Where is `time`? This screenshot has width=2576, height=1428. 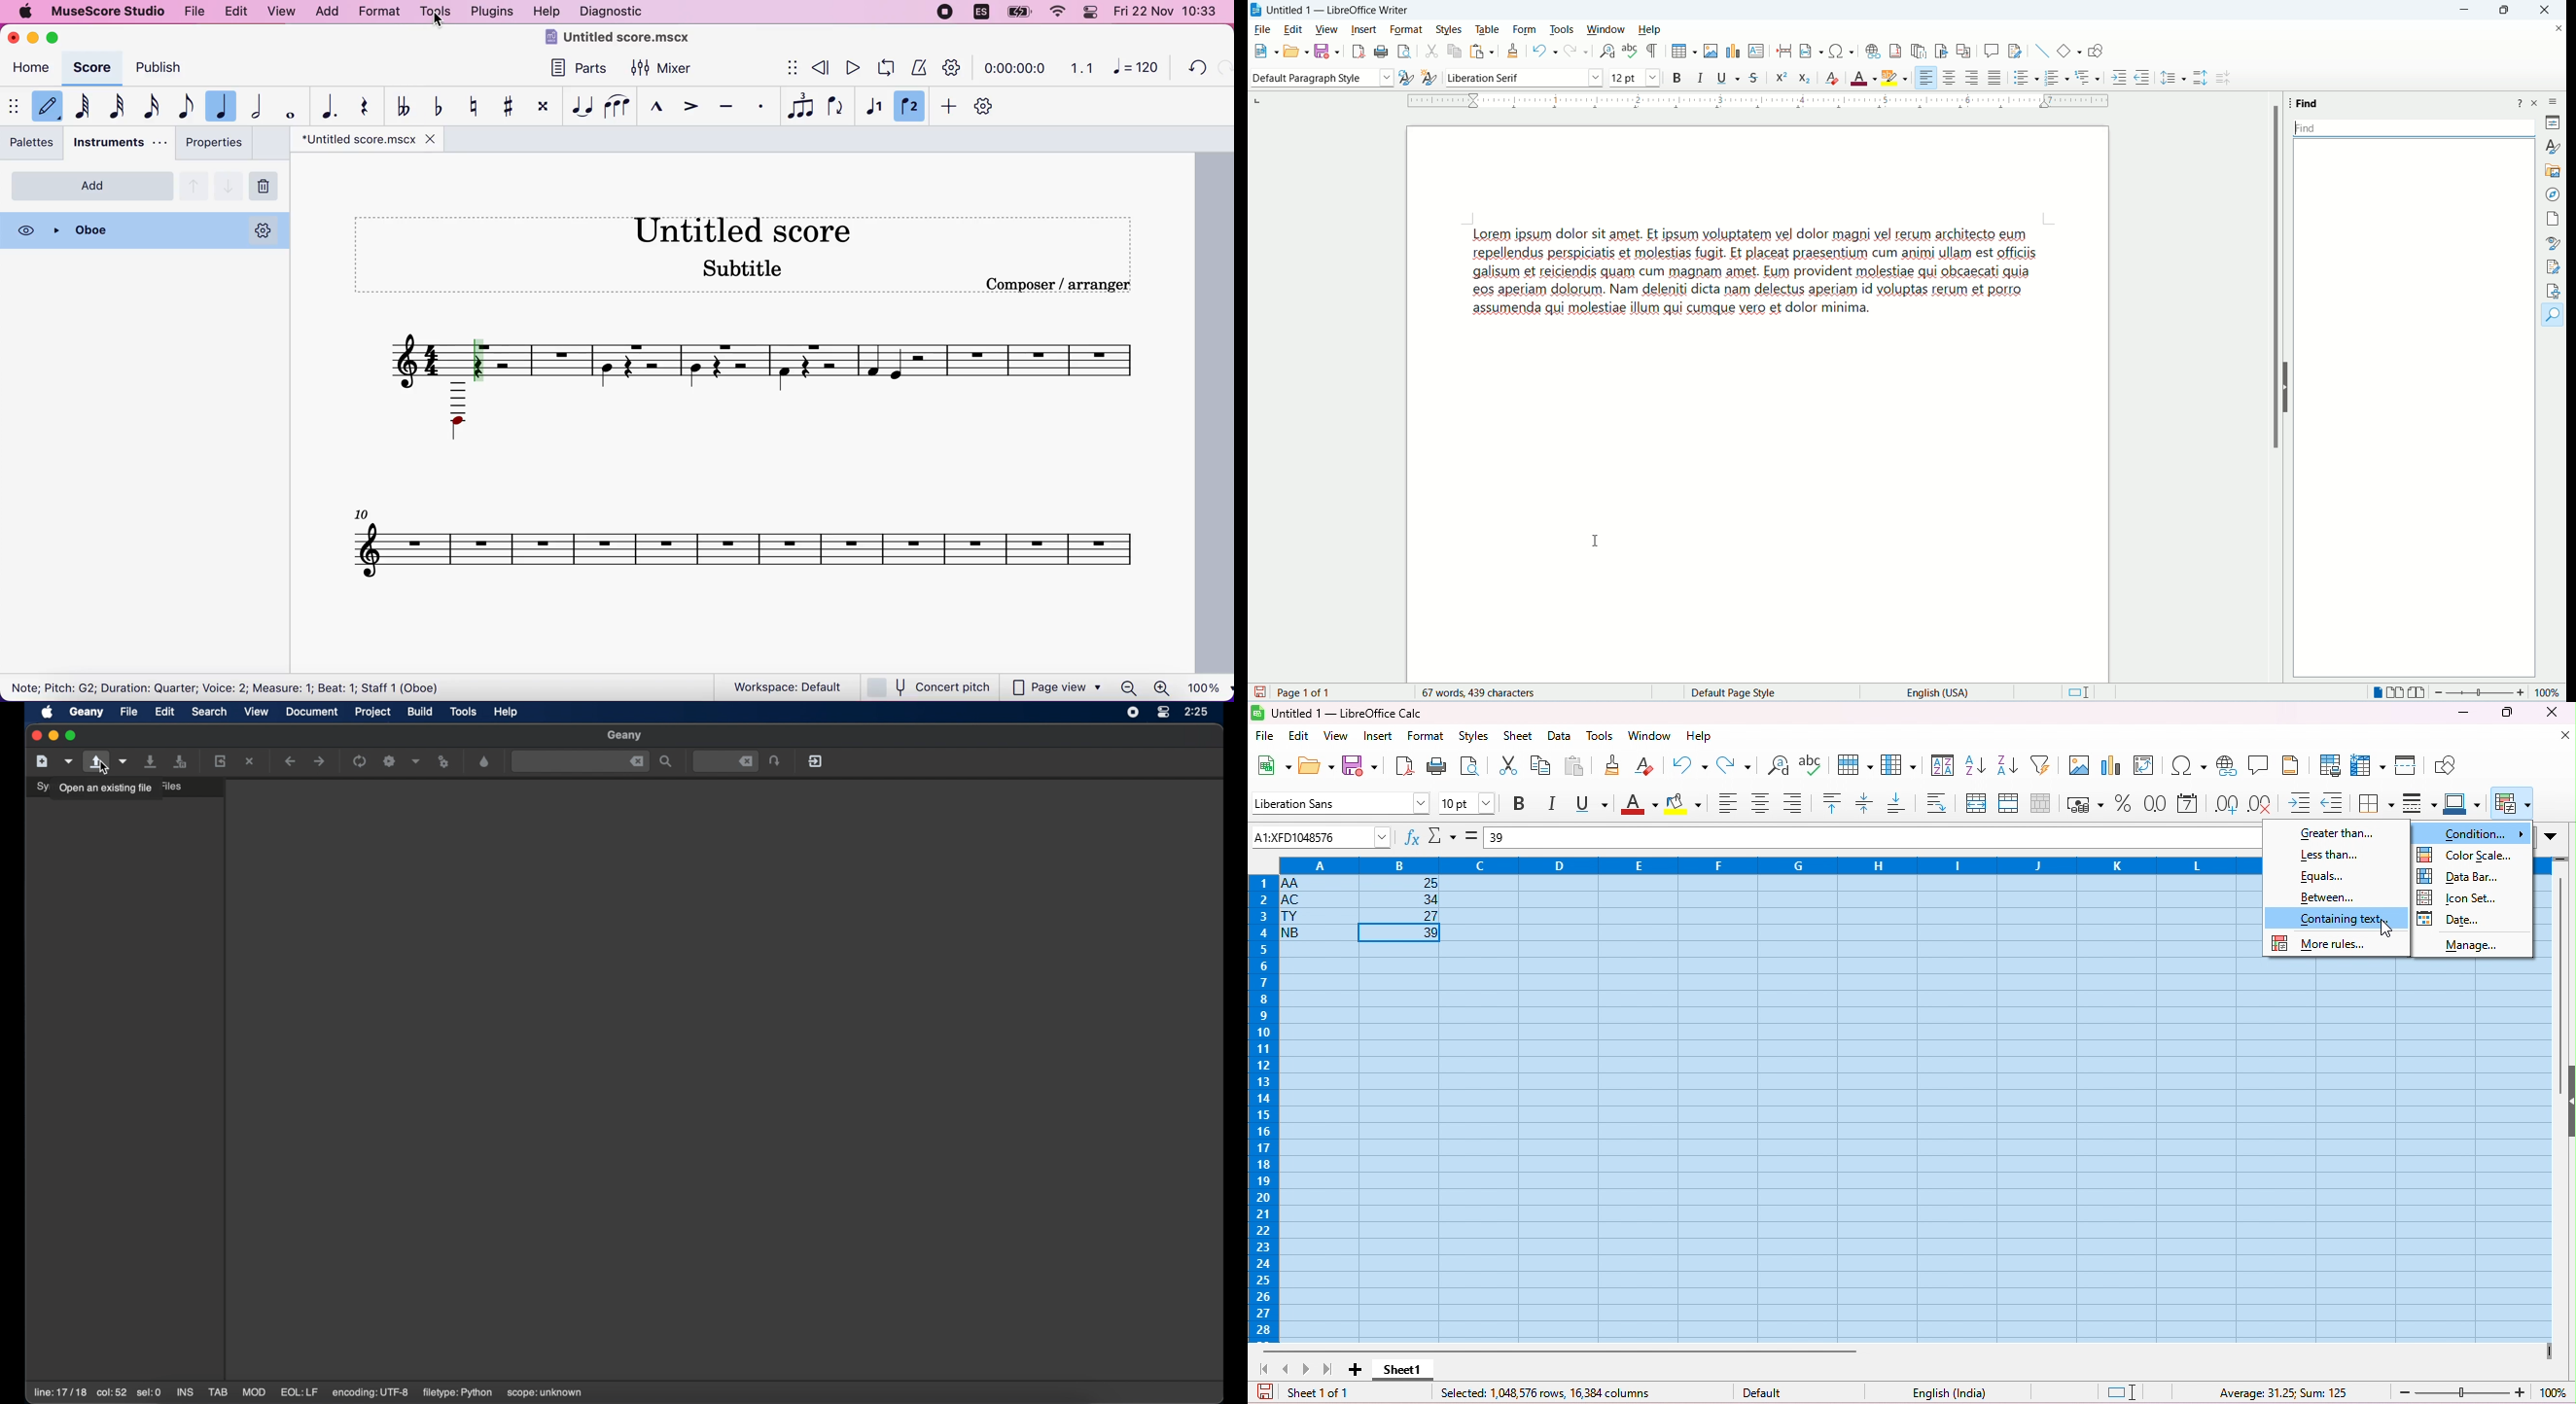 time is located at coordinates (1013, 66).